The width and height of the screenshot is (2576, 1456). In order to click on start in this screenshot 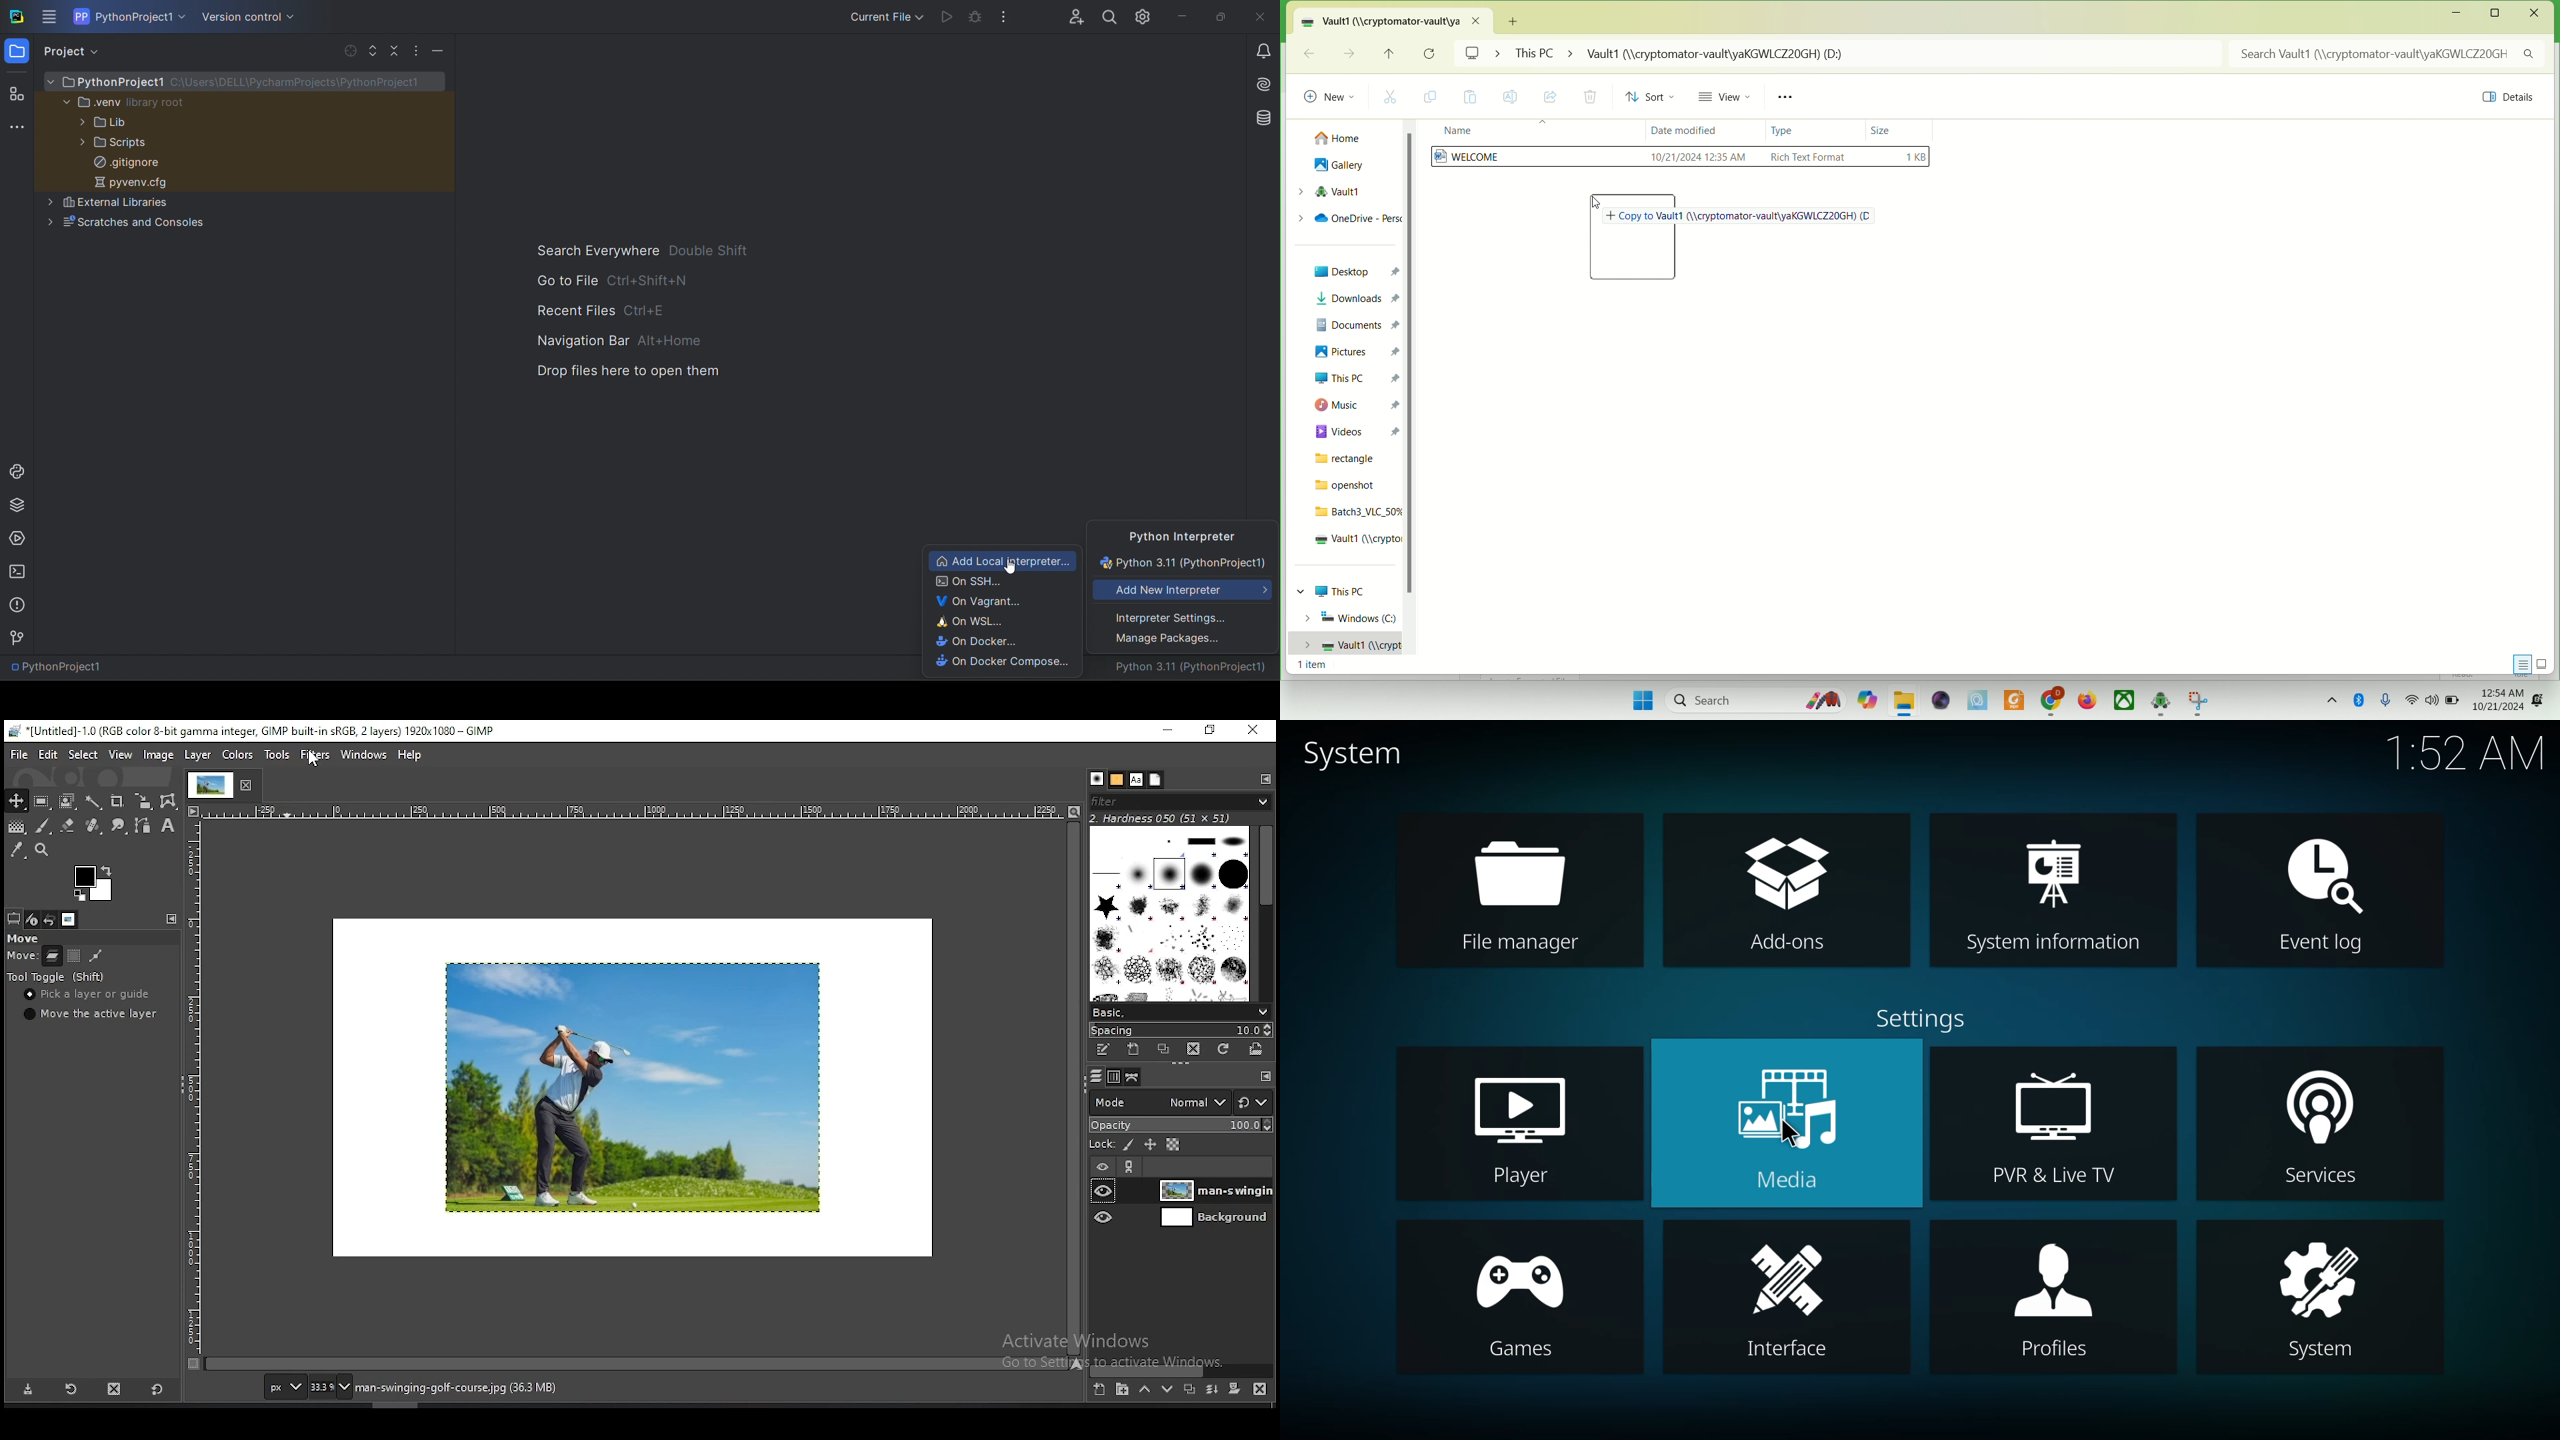, I will do `click(1637, 698)`.